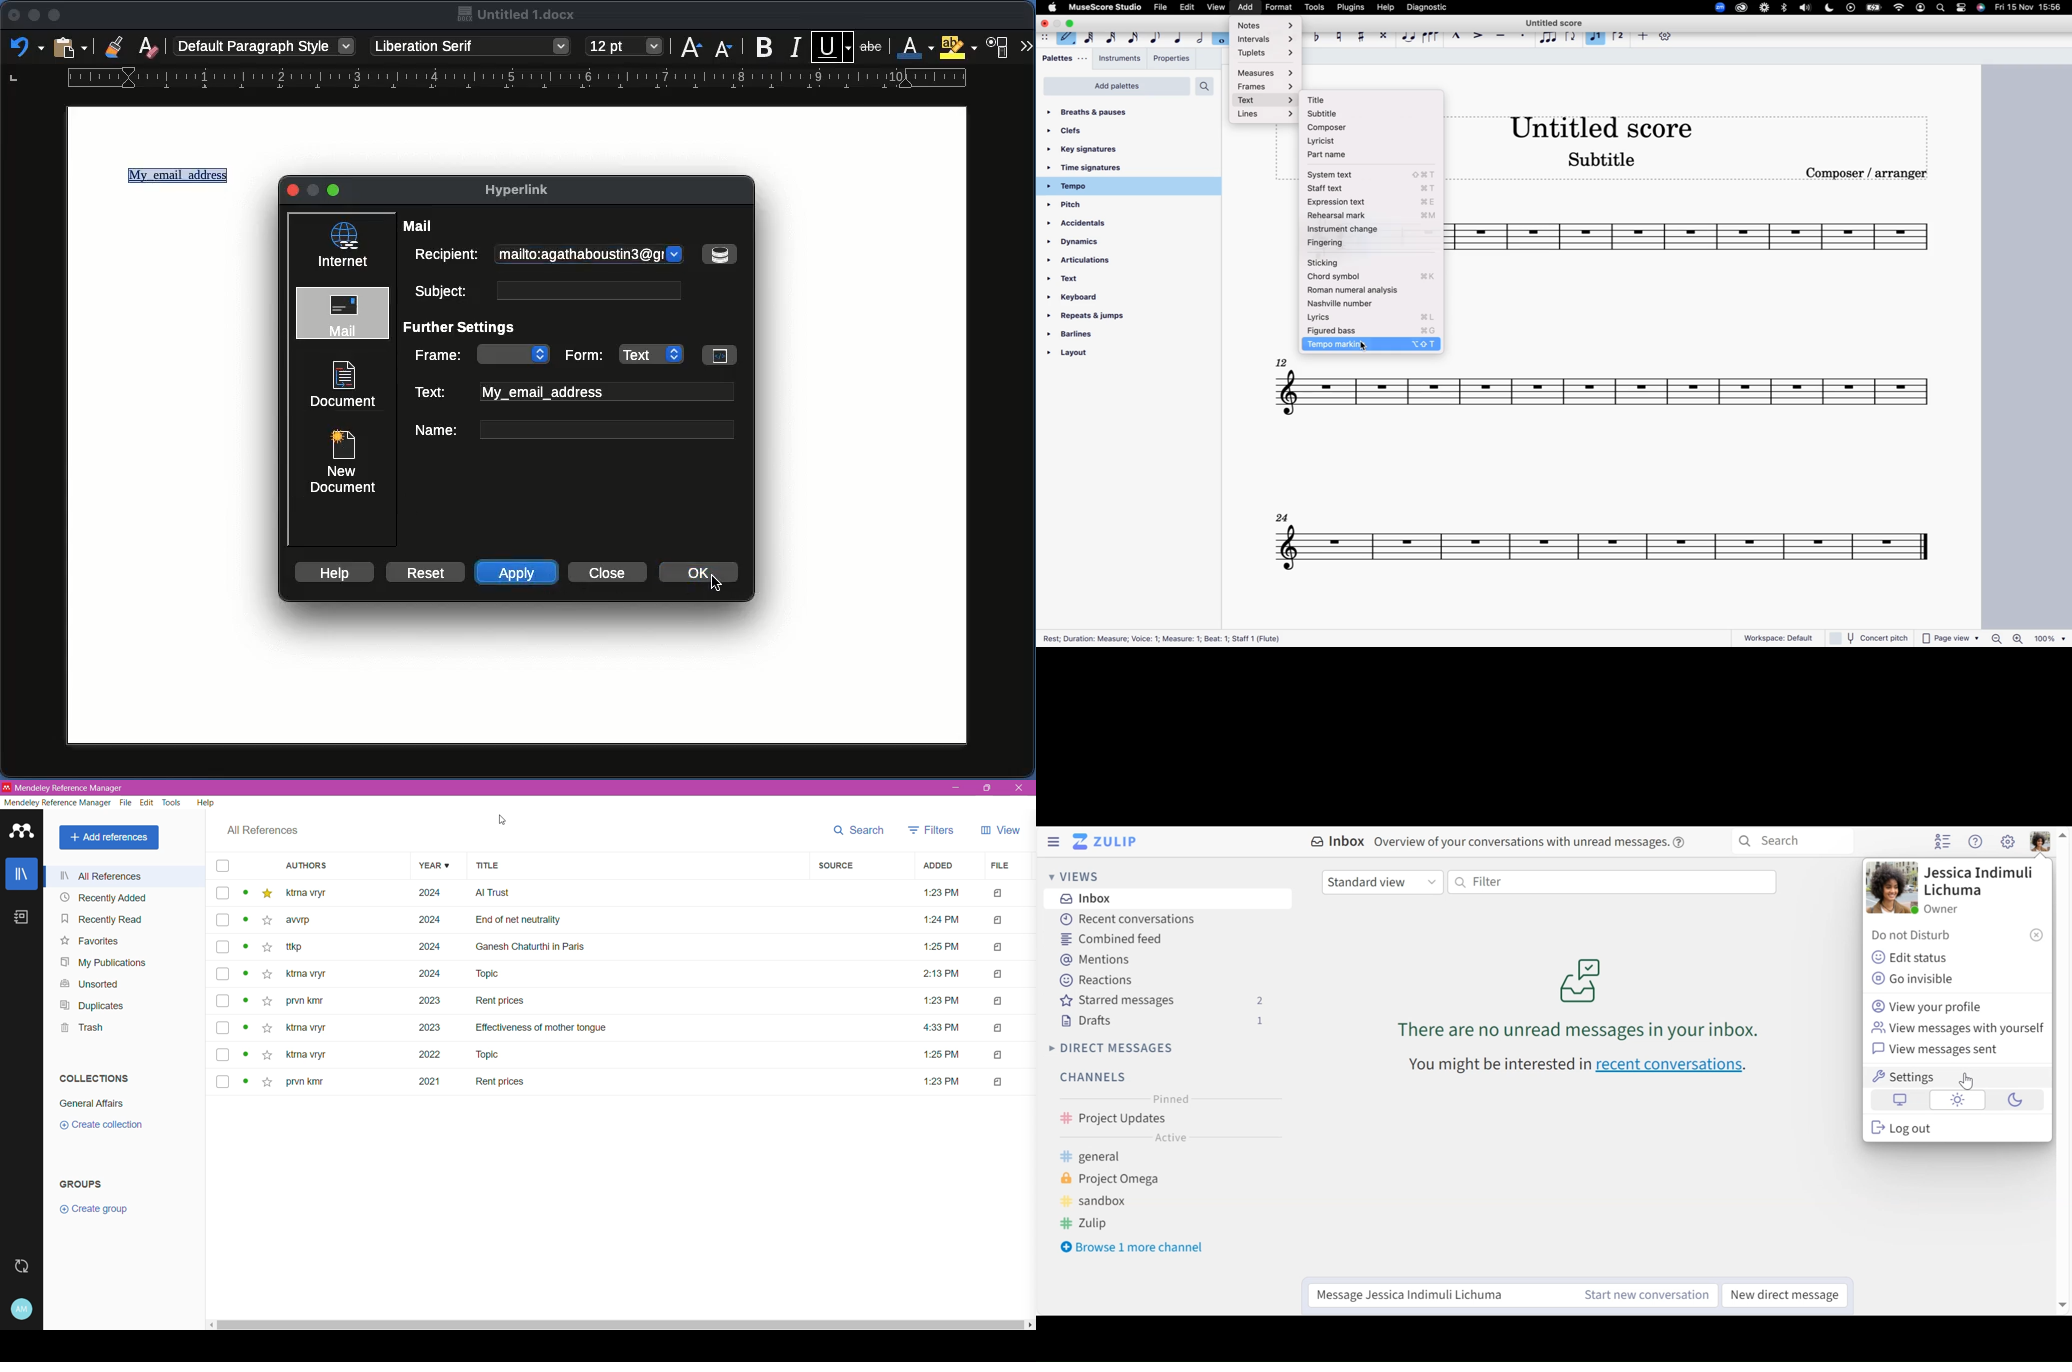 Image resolution: width=2072 pixels, height=1372 pixels. I want to click on select, so click(222, 920).